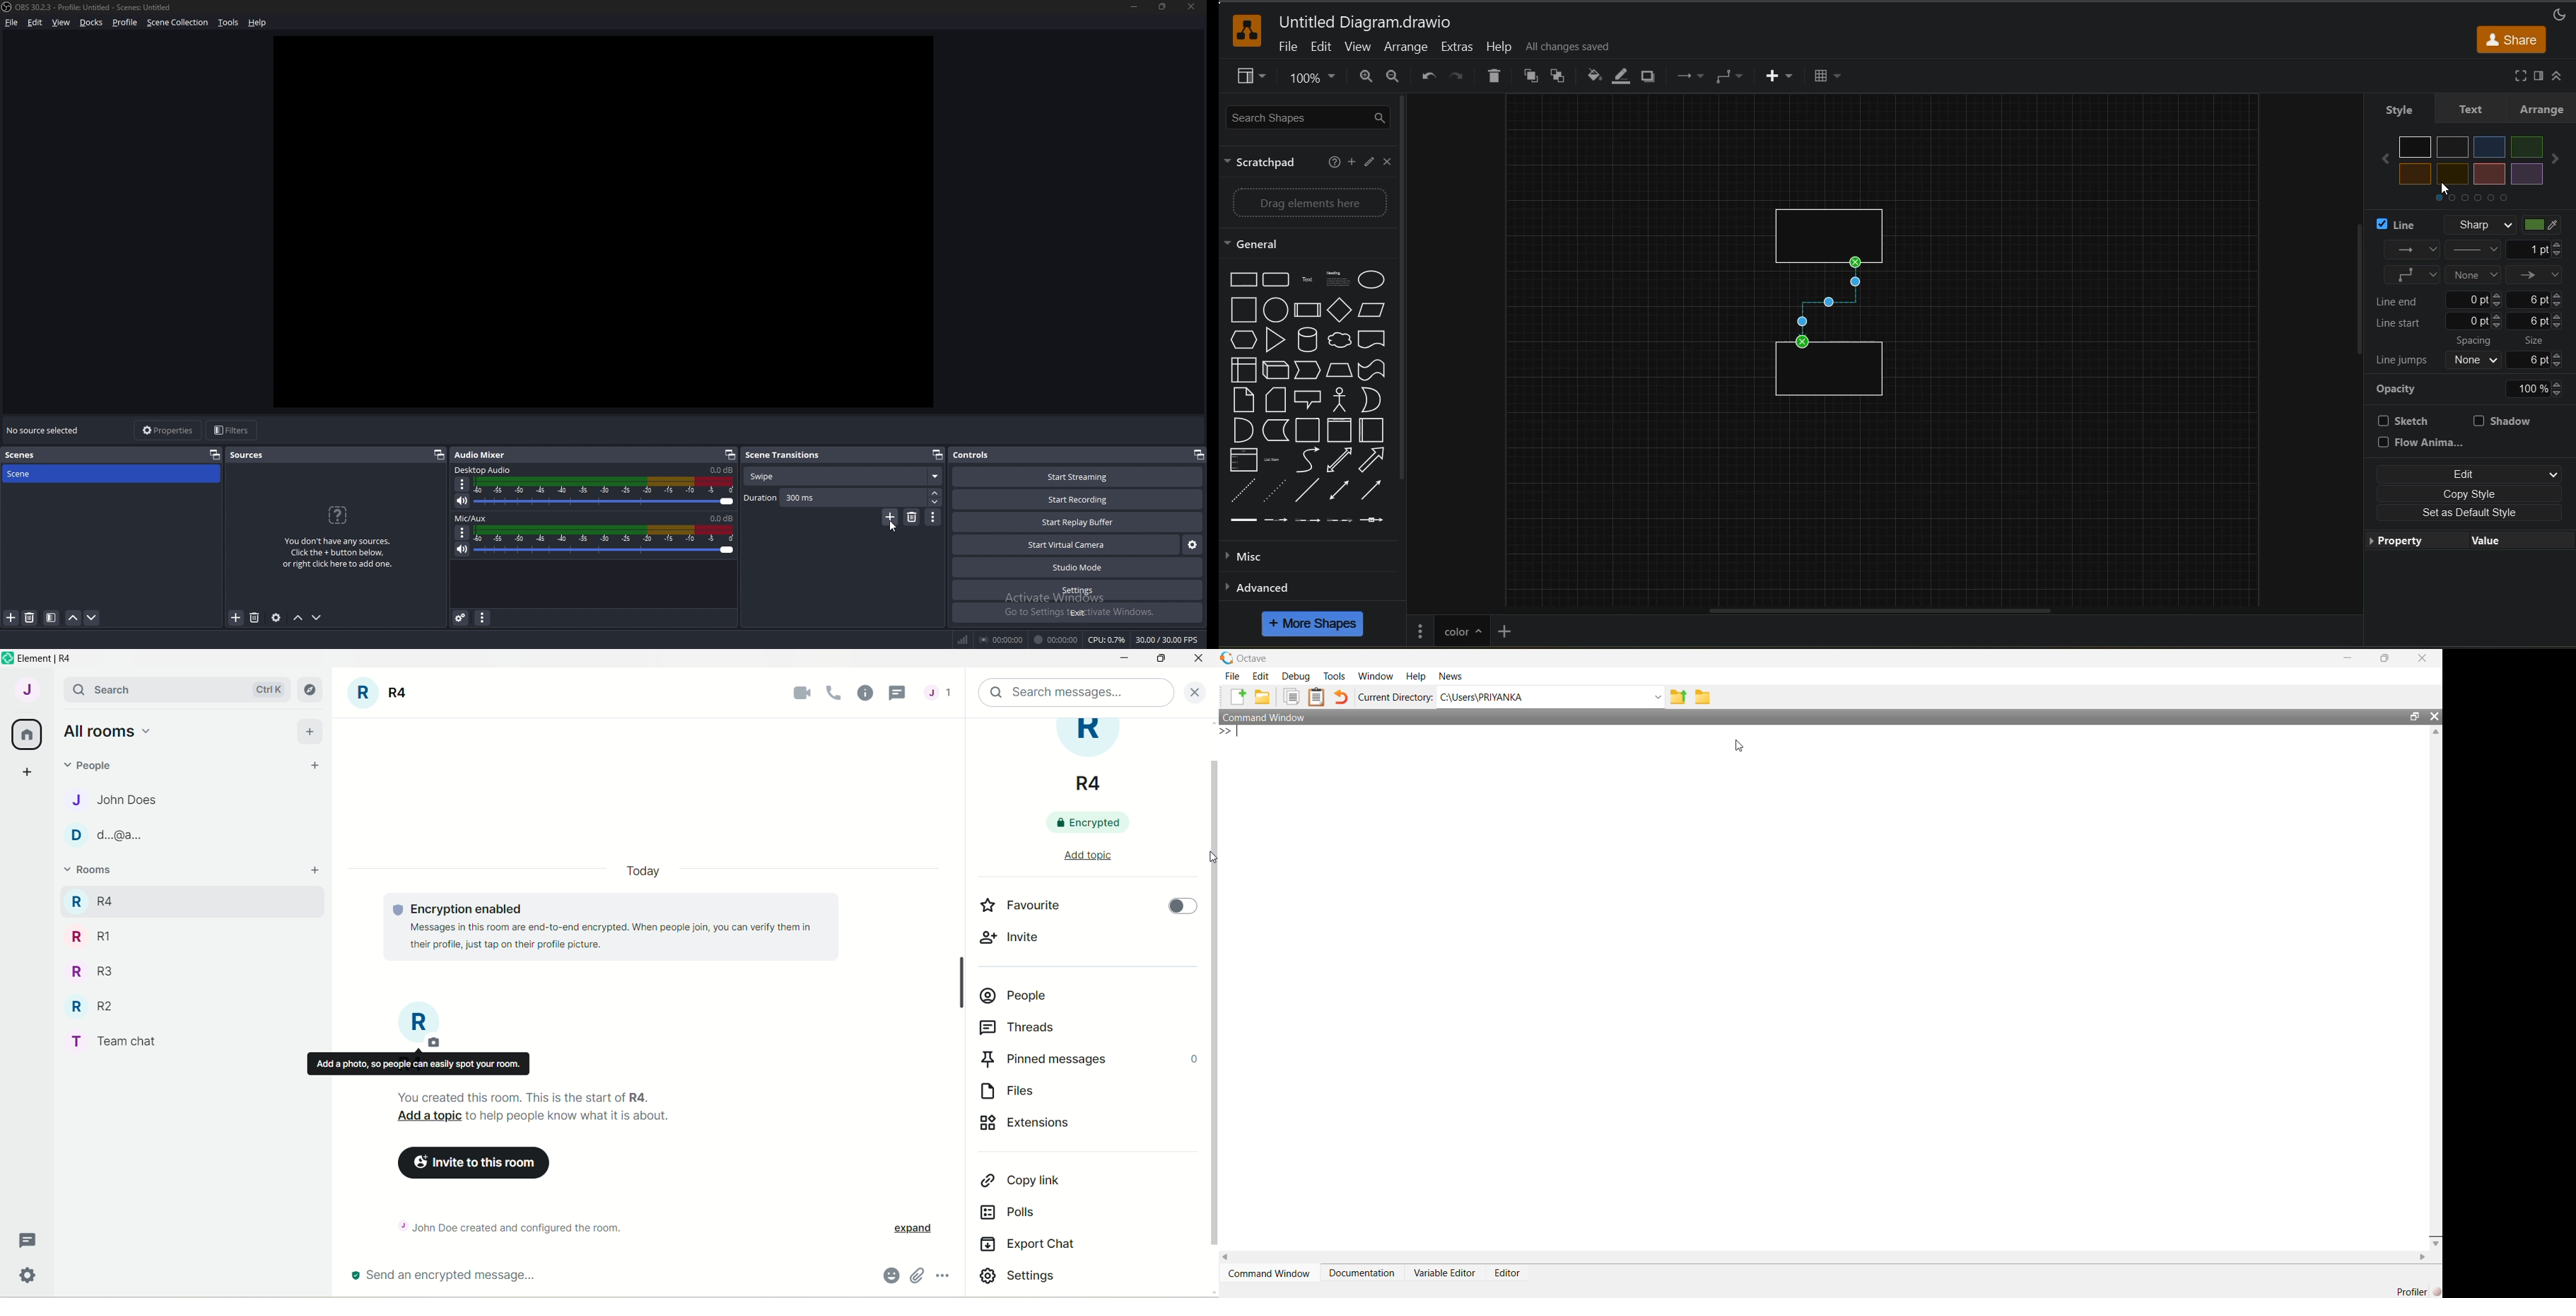  What do you see at coordinates (1409, 293) in the screenshot?
I see `vertical scroll bar` at bounding box center [1409, 293].